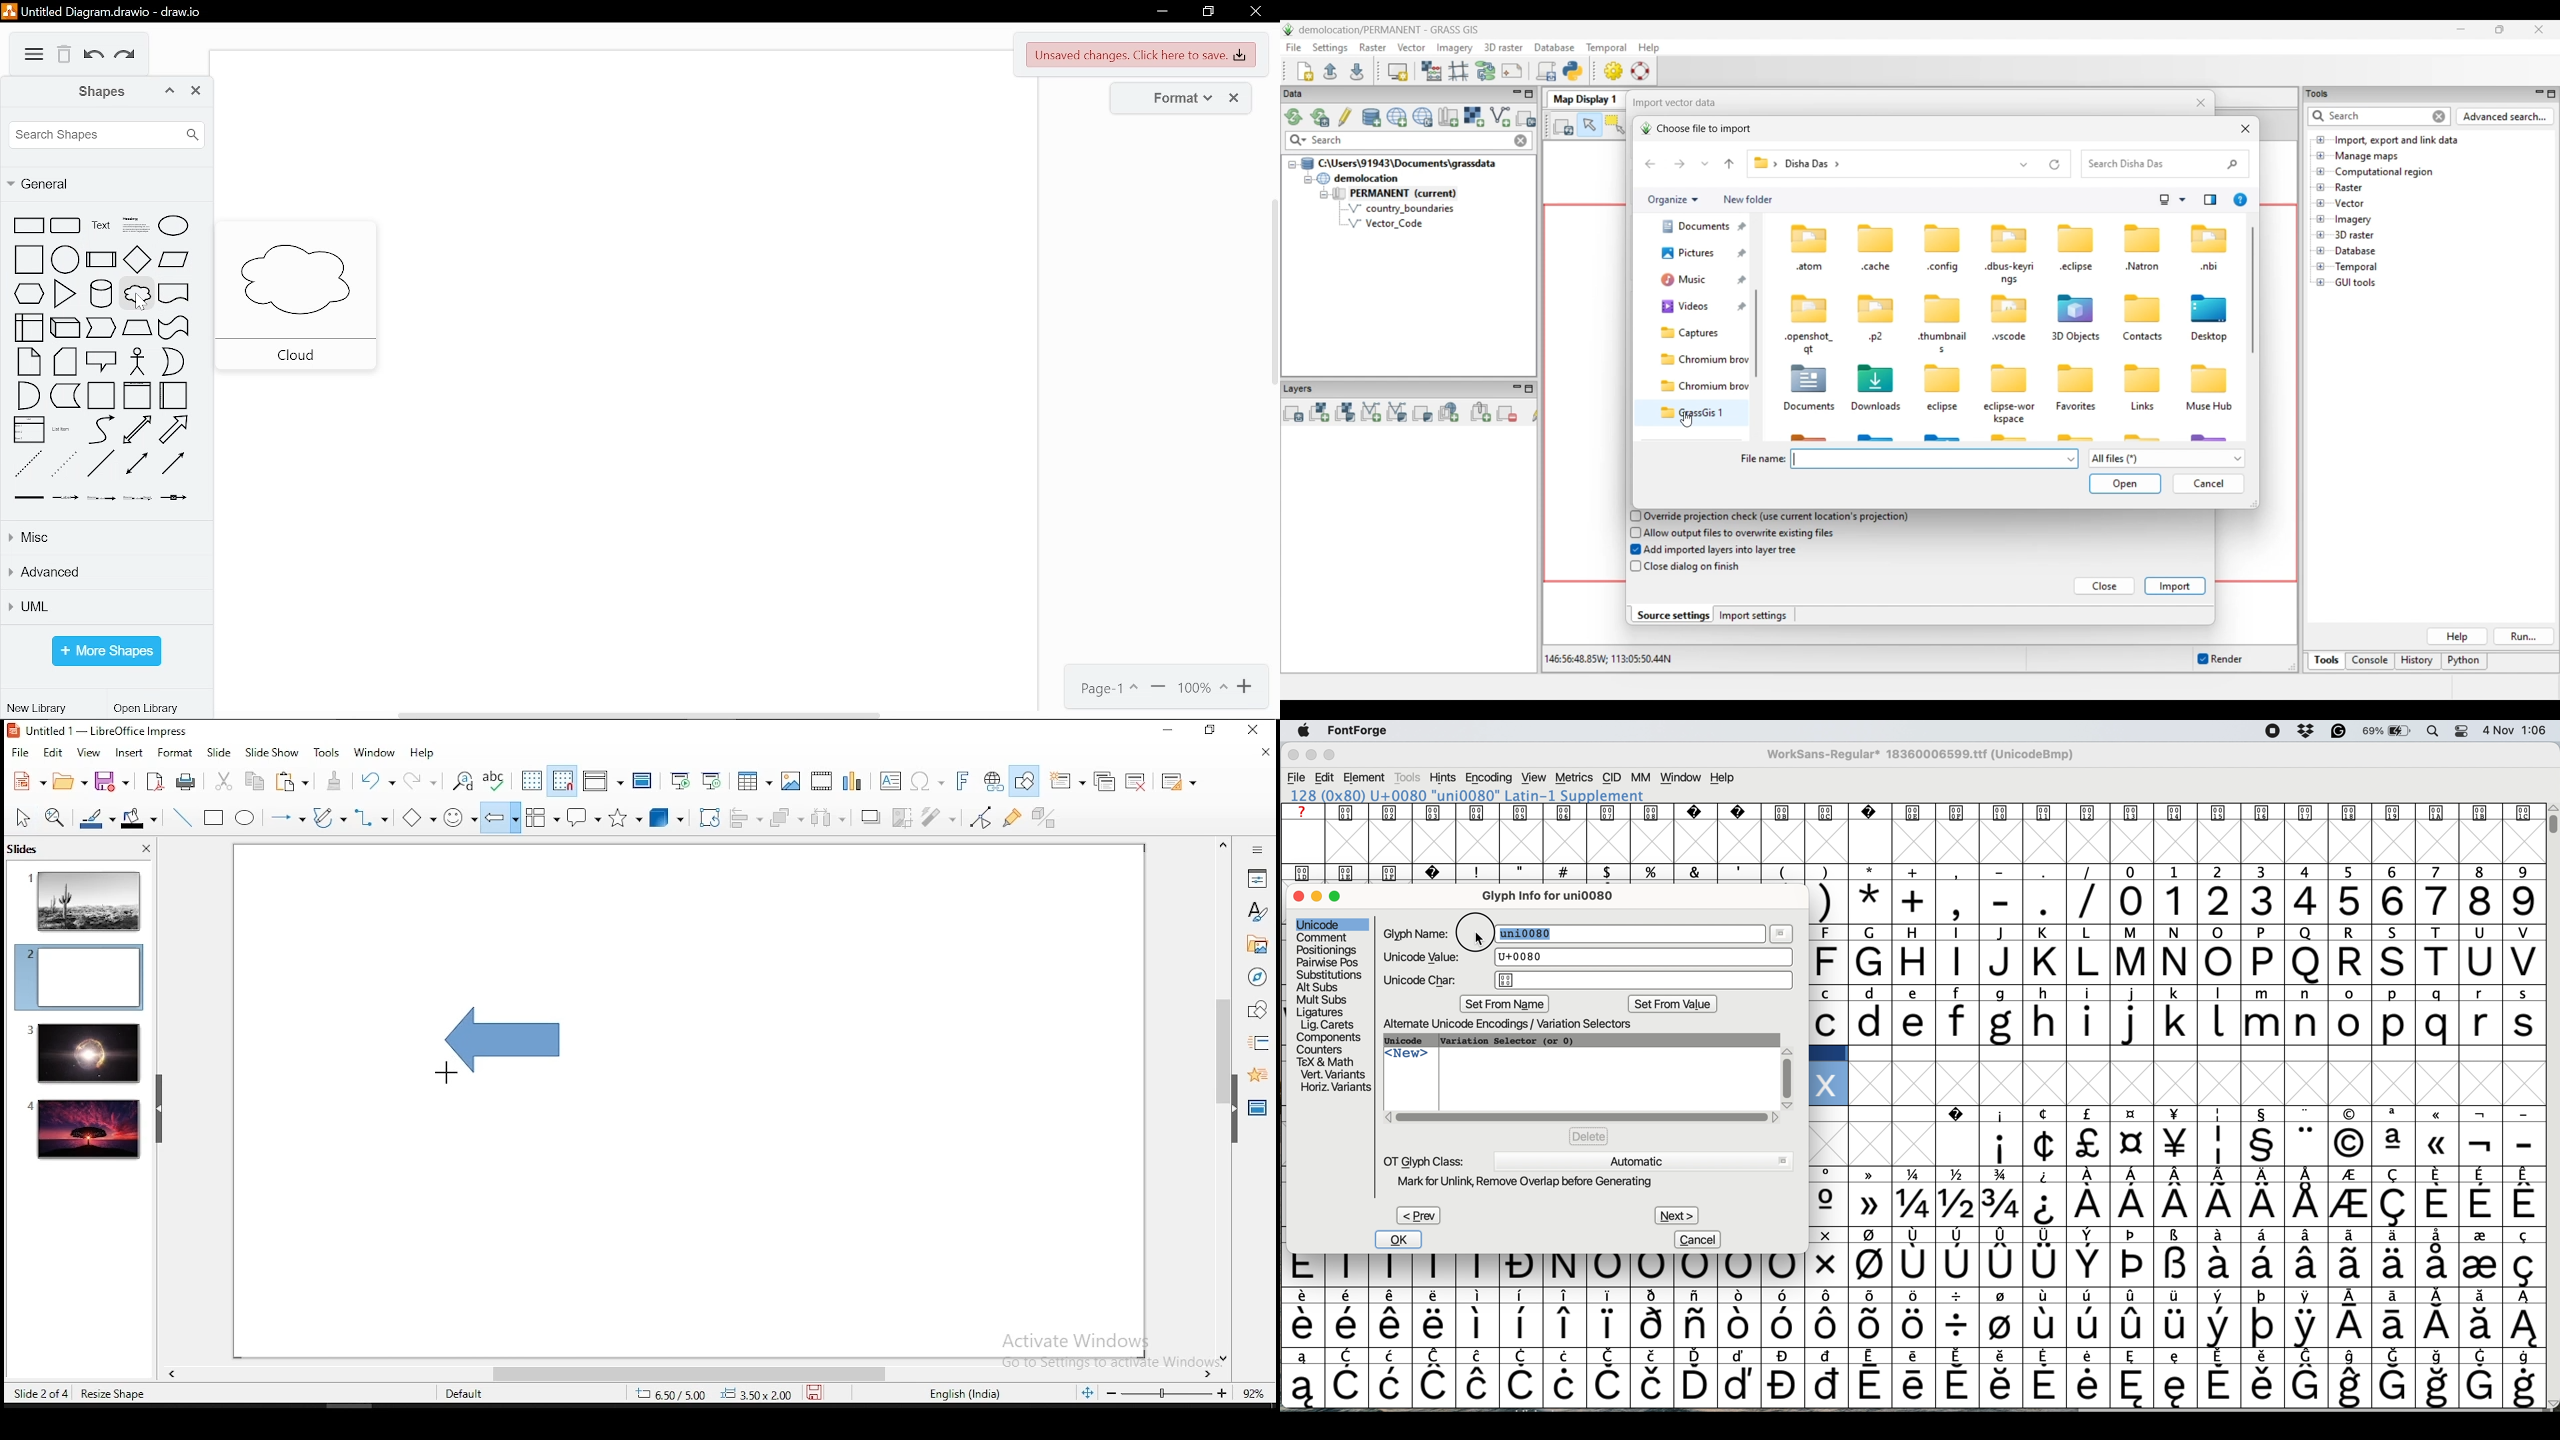 The image size is (2576, 1456). I want to click on zoom, so click(1166, 1393).